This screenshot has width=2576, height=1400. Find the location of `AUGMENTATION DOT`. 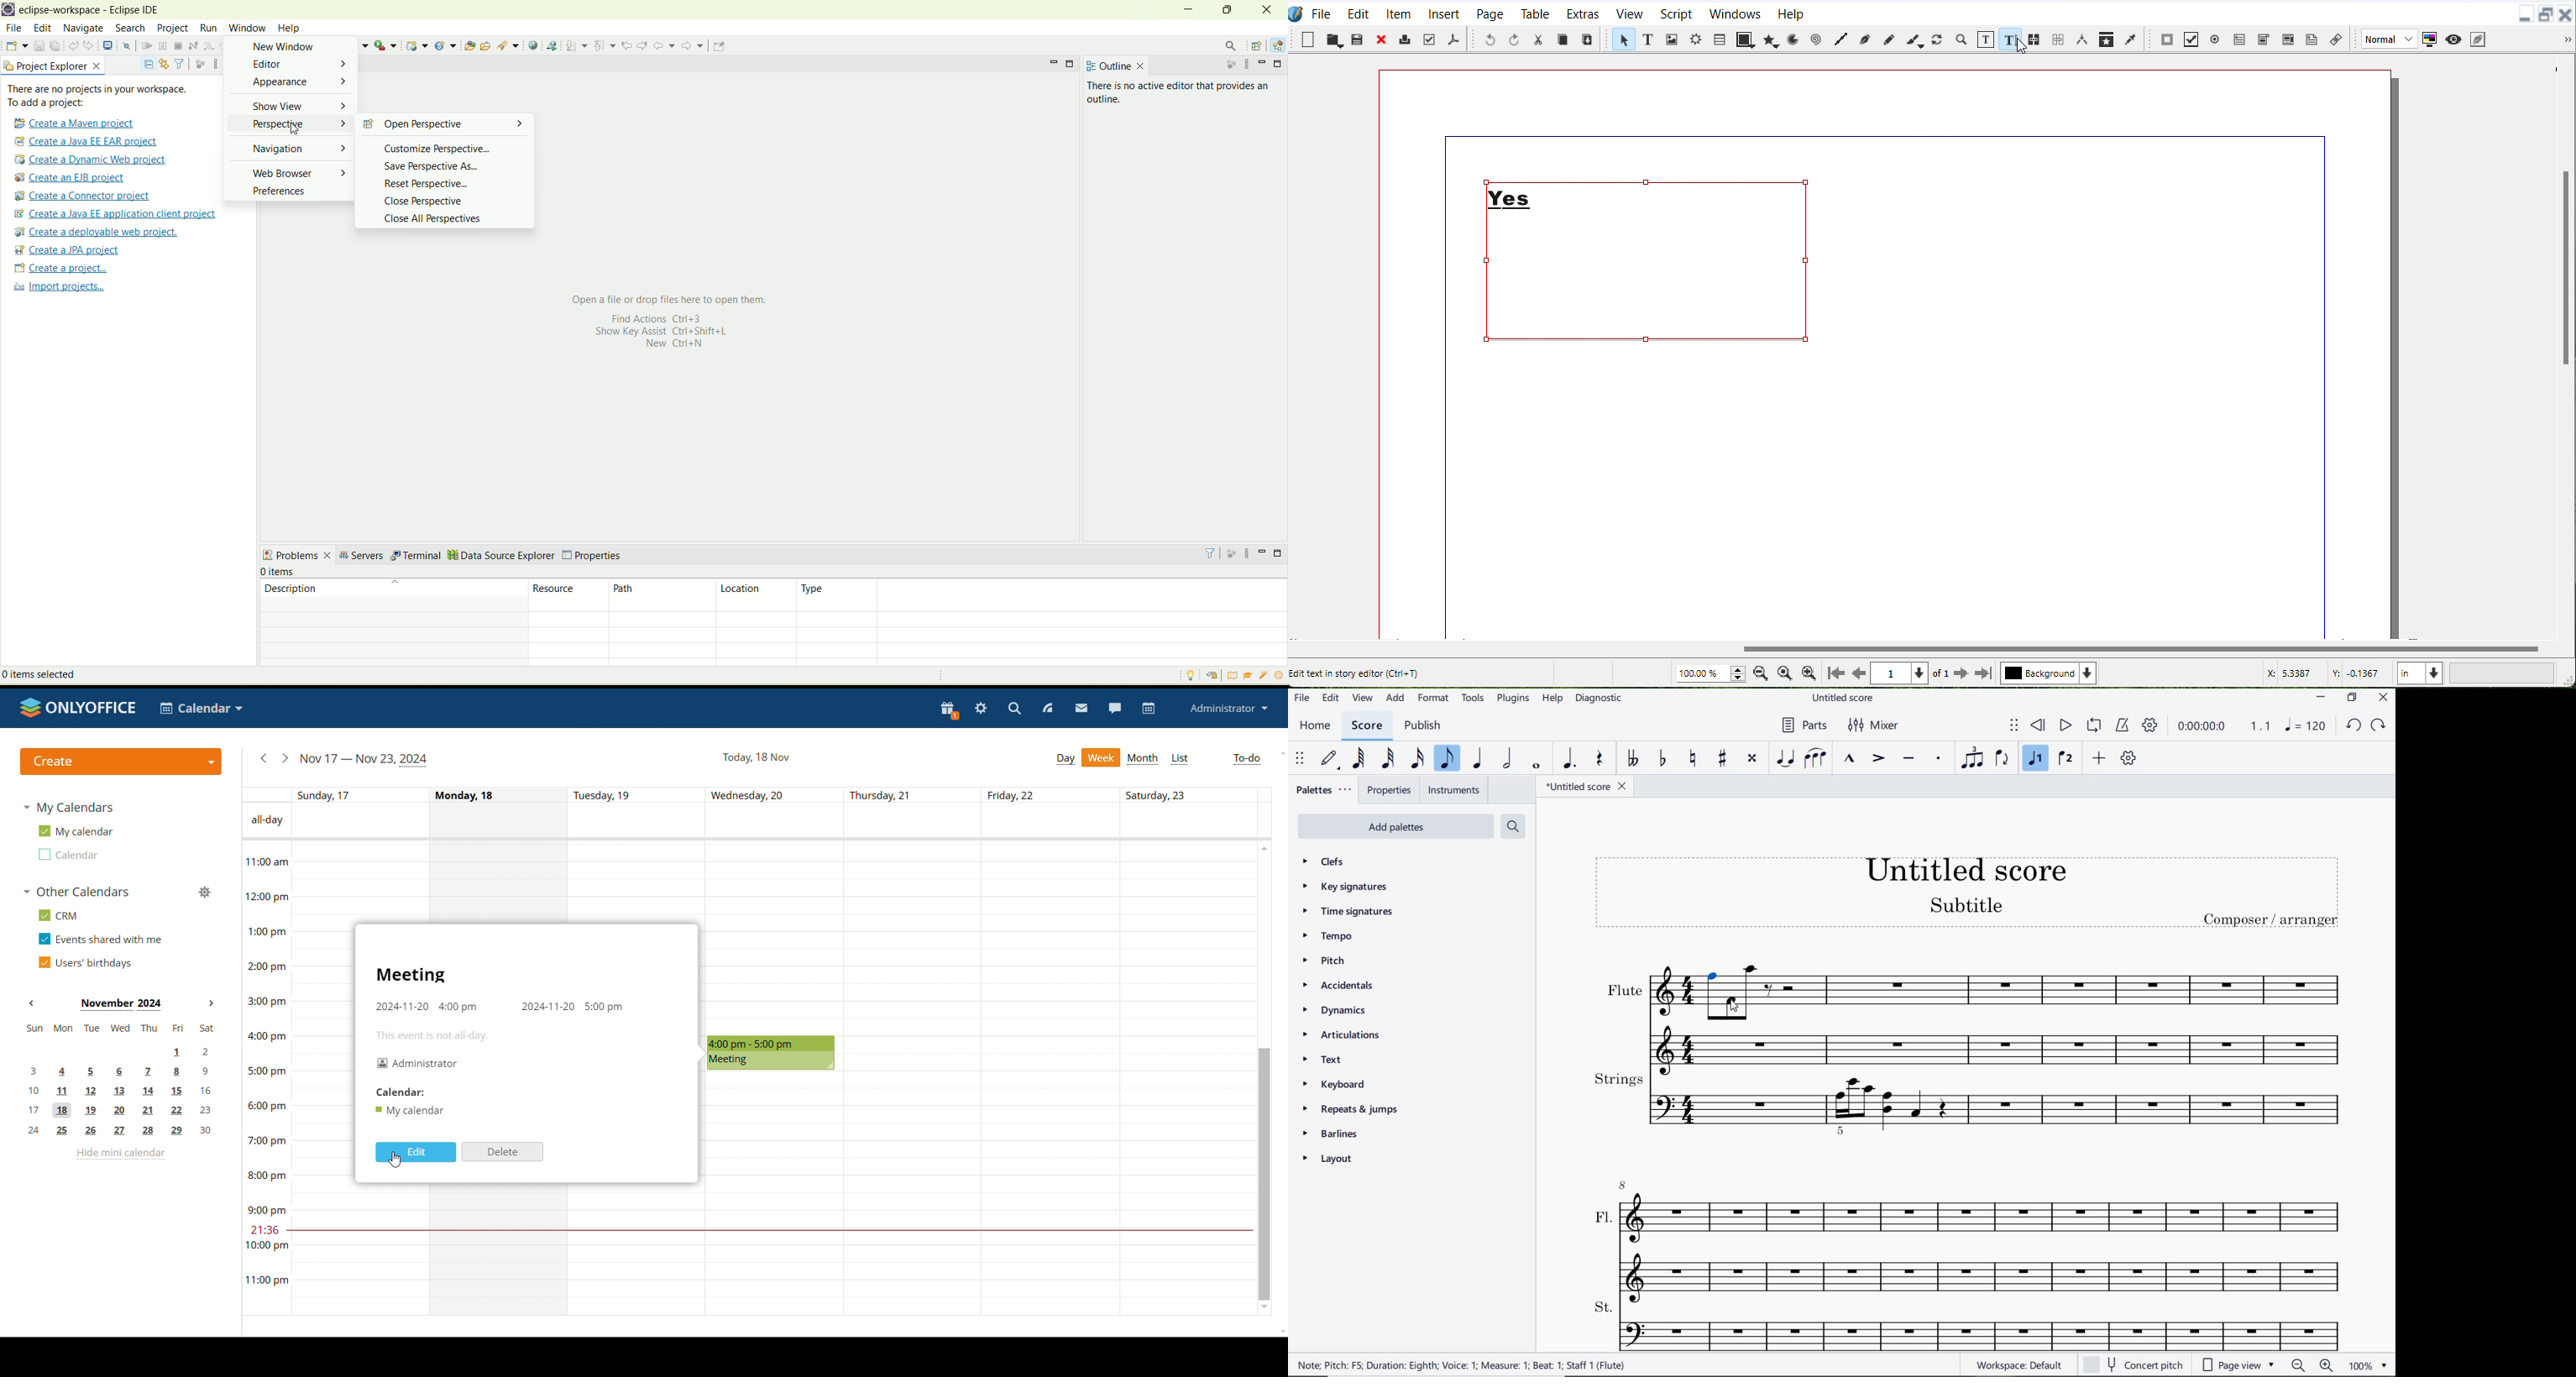

AUGMENTATION DOT is located at coordinates (1570, 759).